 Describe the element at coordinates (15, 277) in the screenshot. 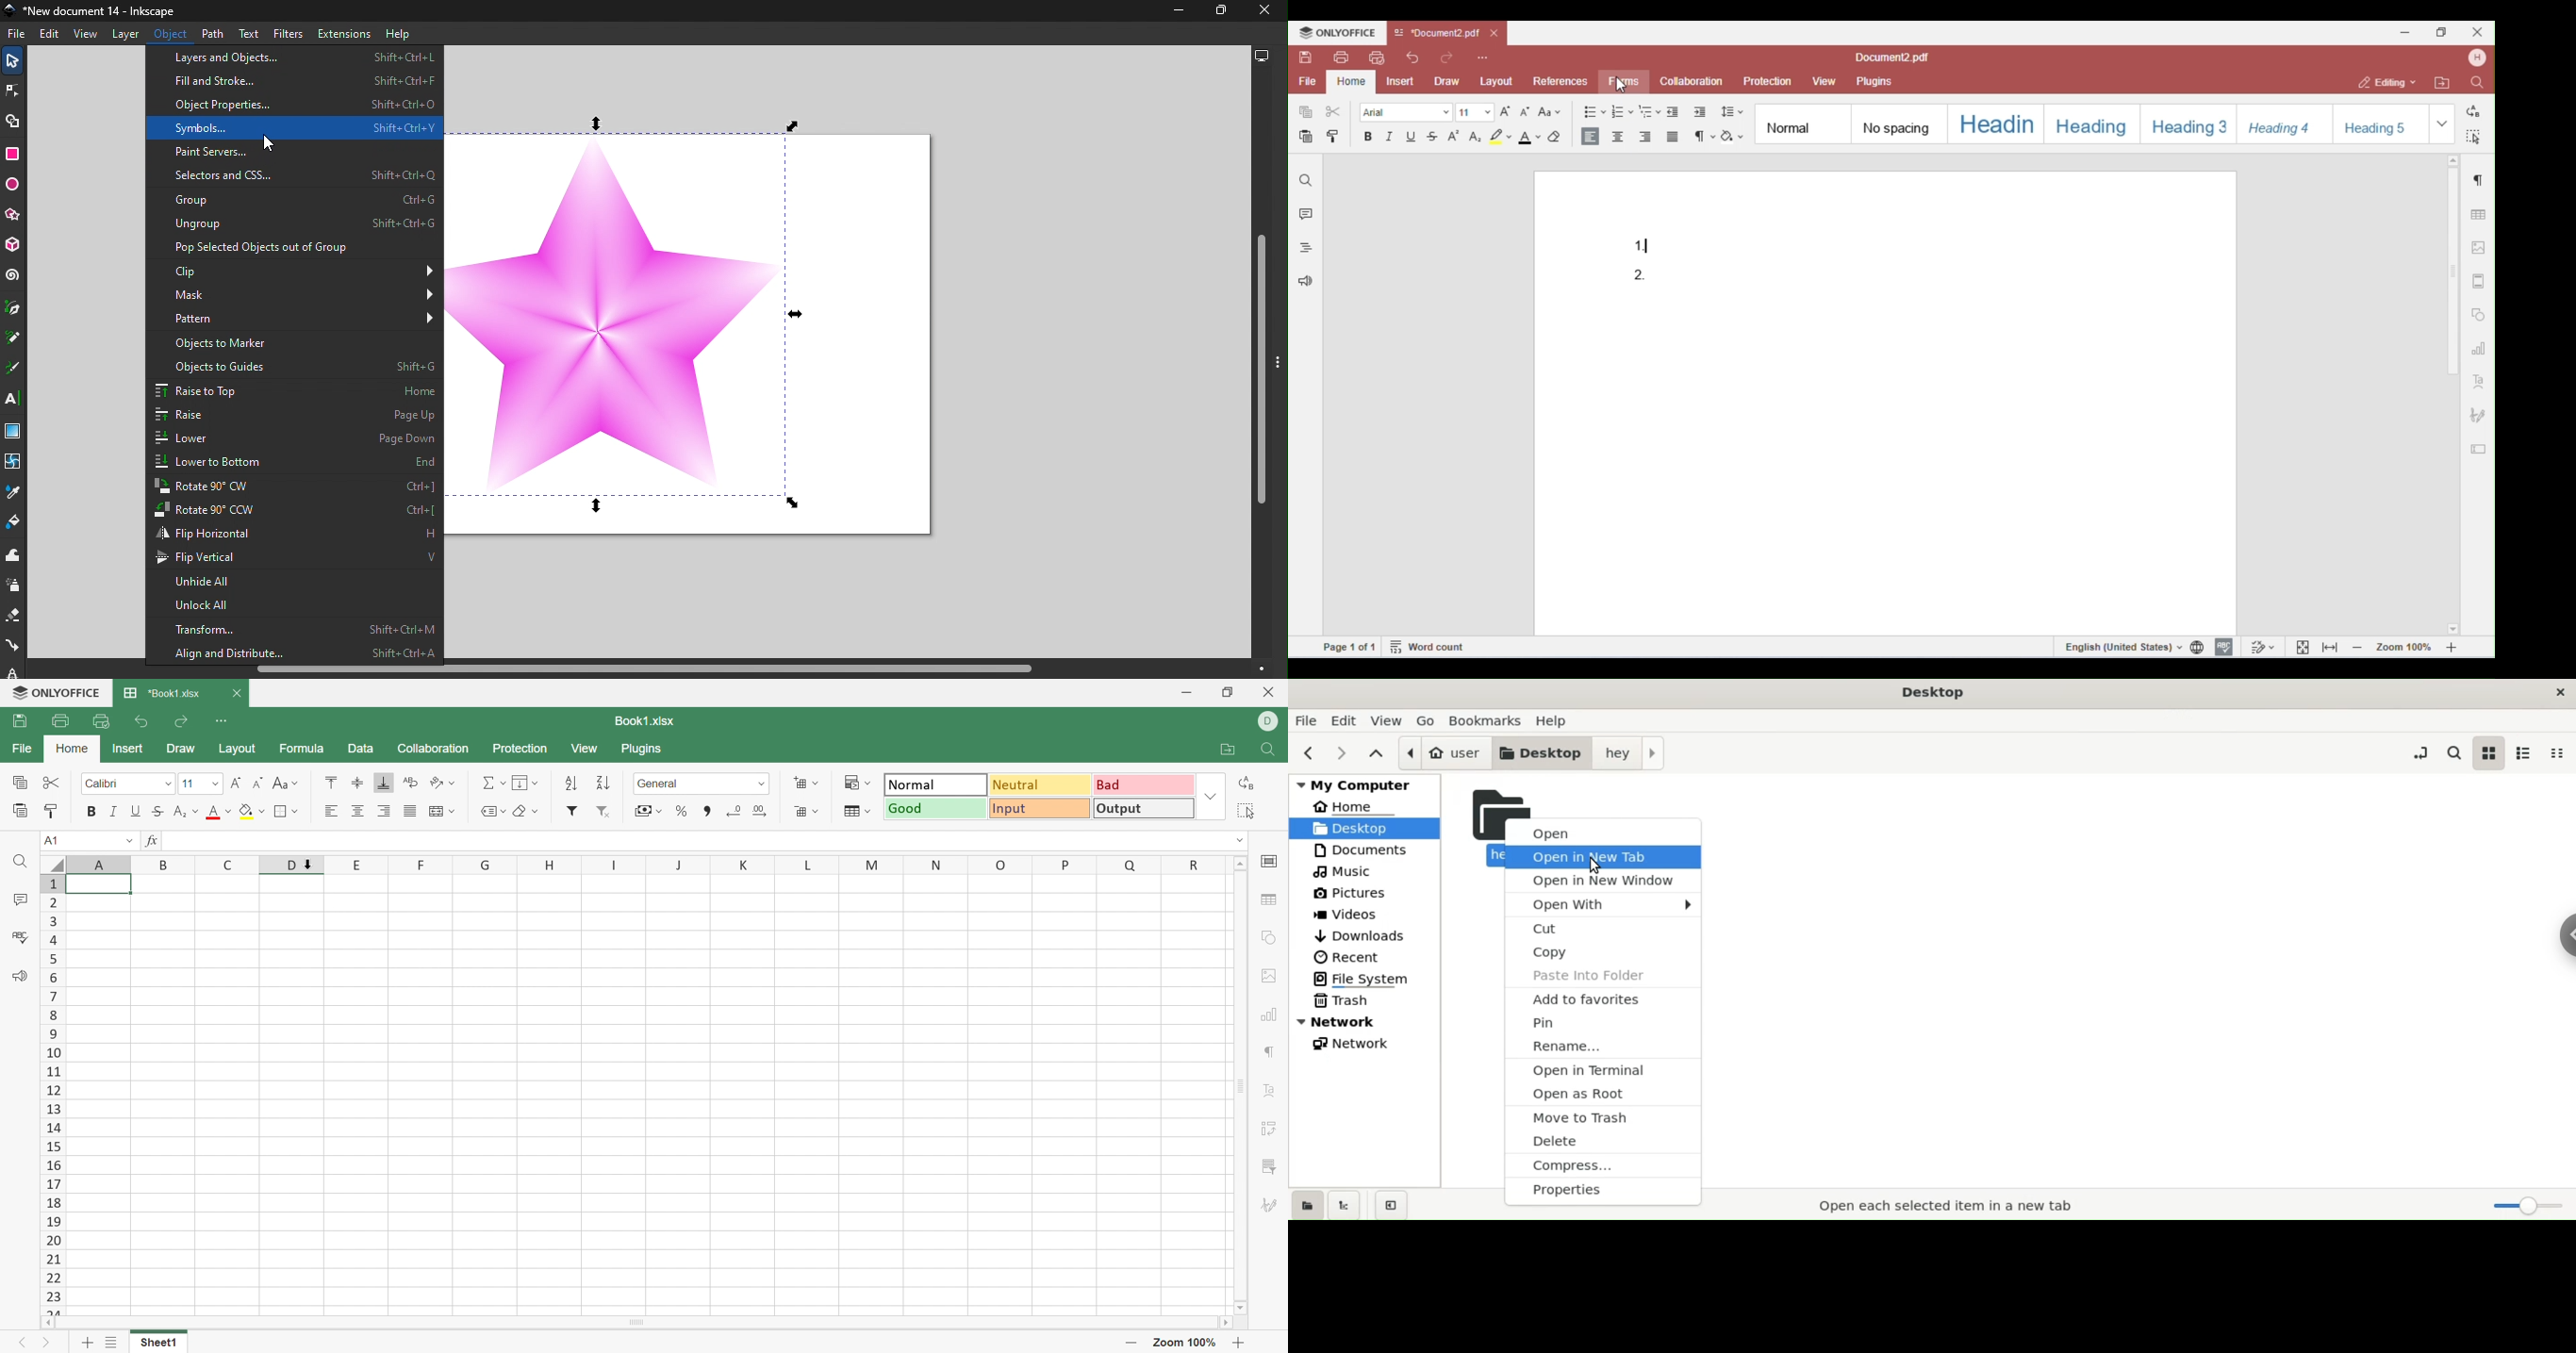

I see `Spiral tool` at that location.